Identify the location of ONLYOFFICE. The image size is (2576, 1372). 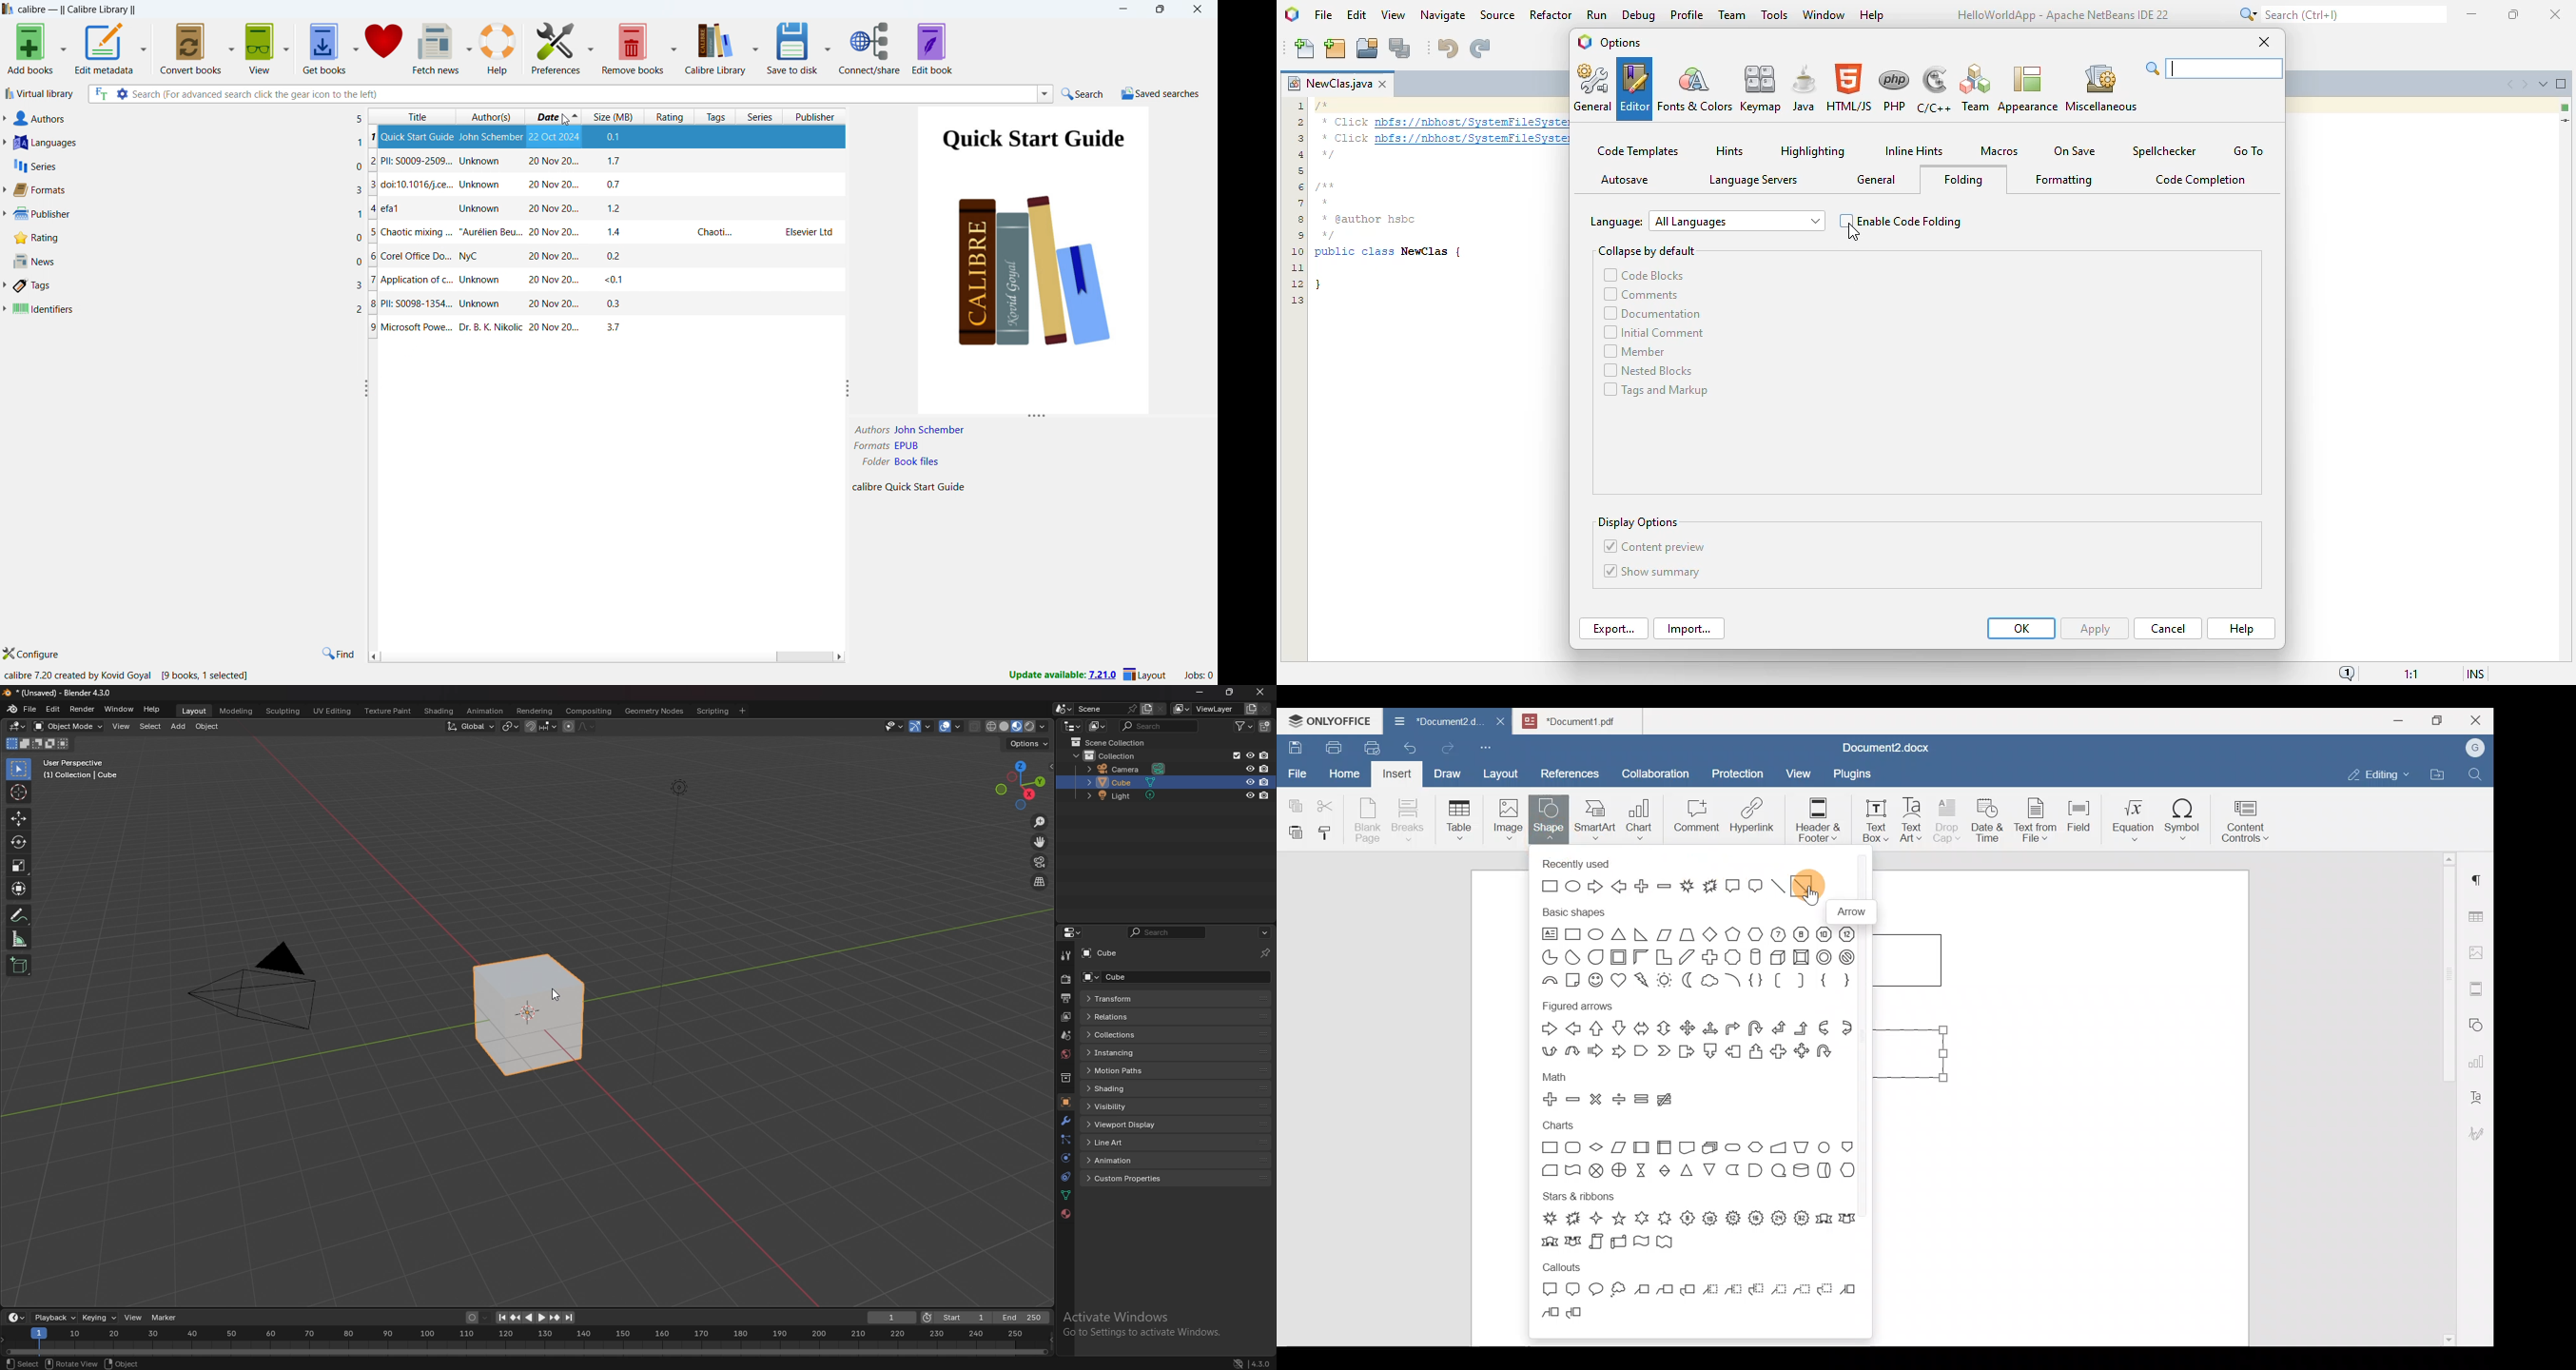
(1330, 720).